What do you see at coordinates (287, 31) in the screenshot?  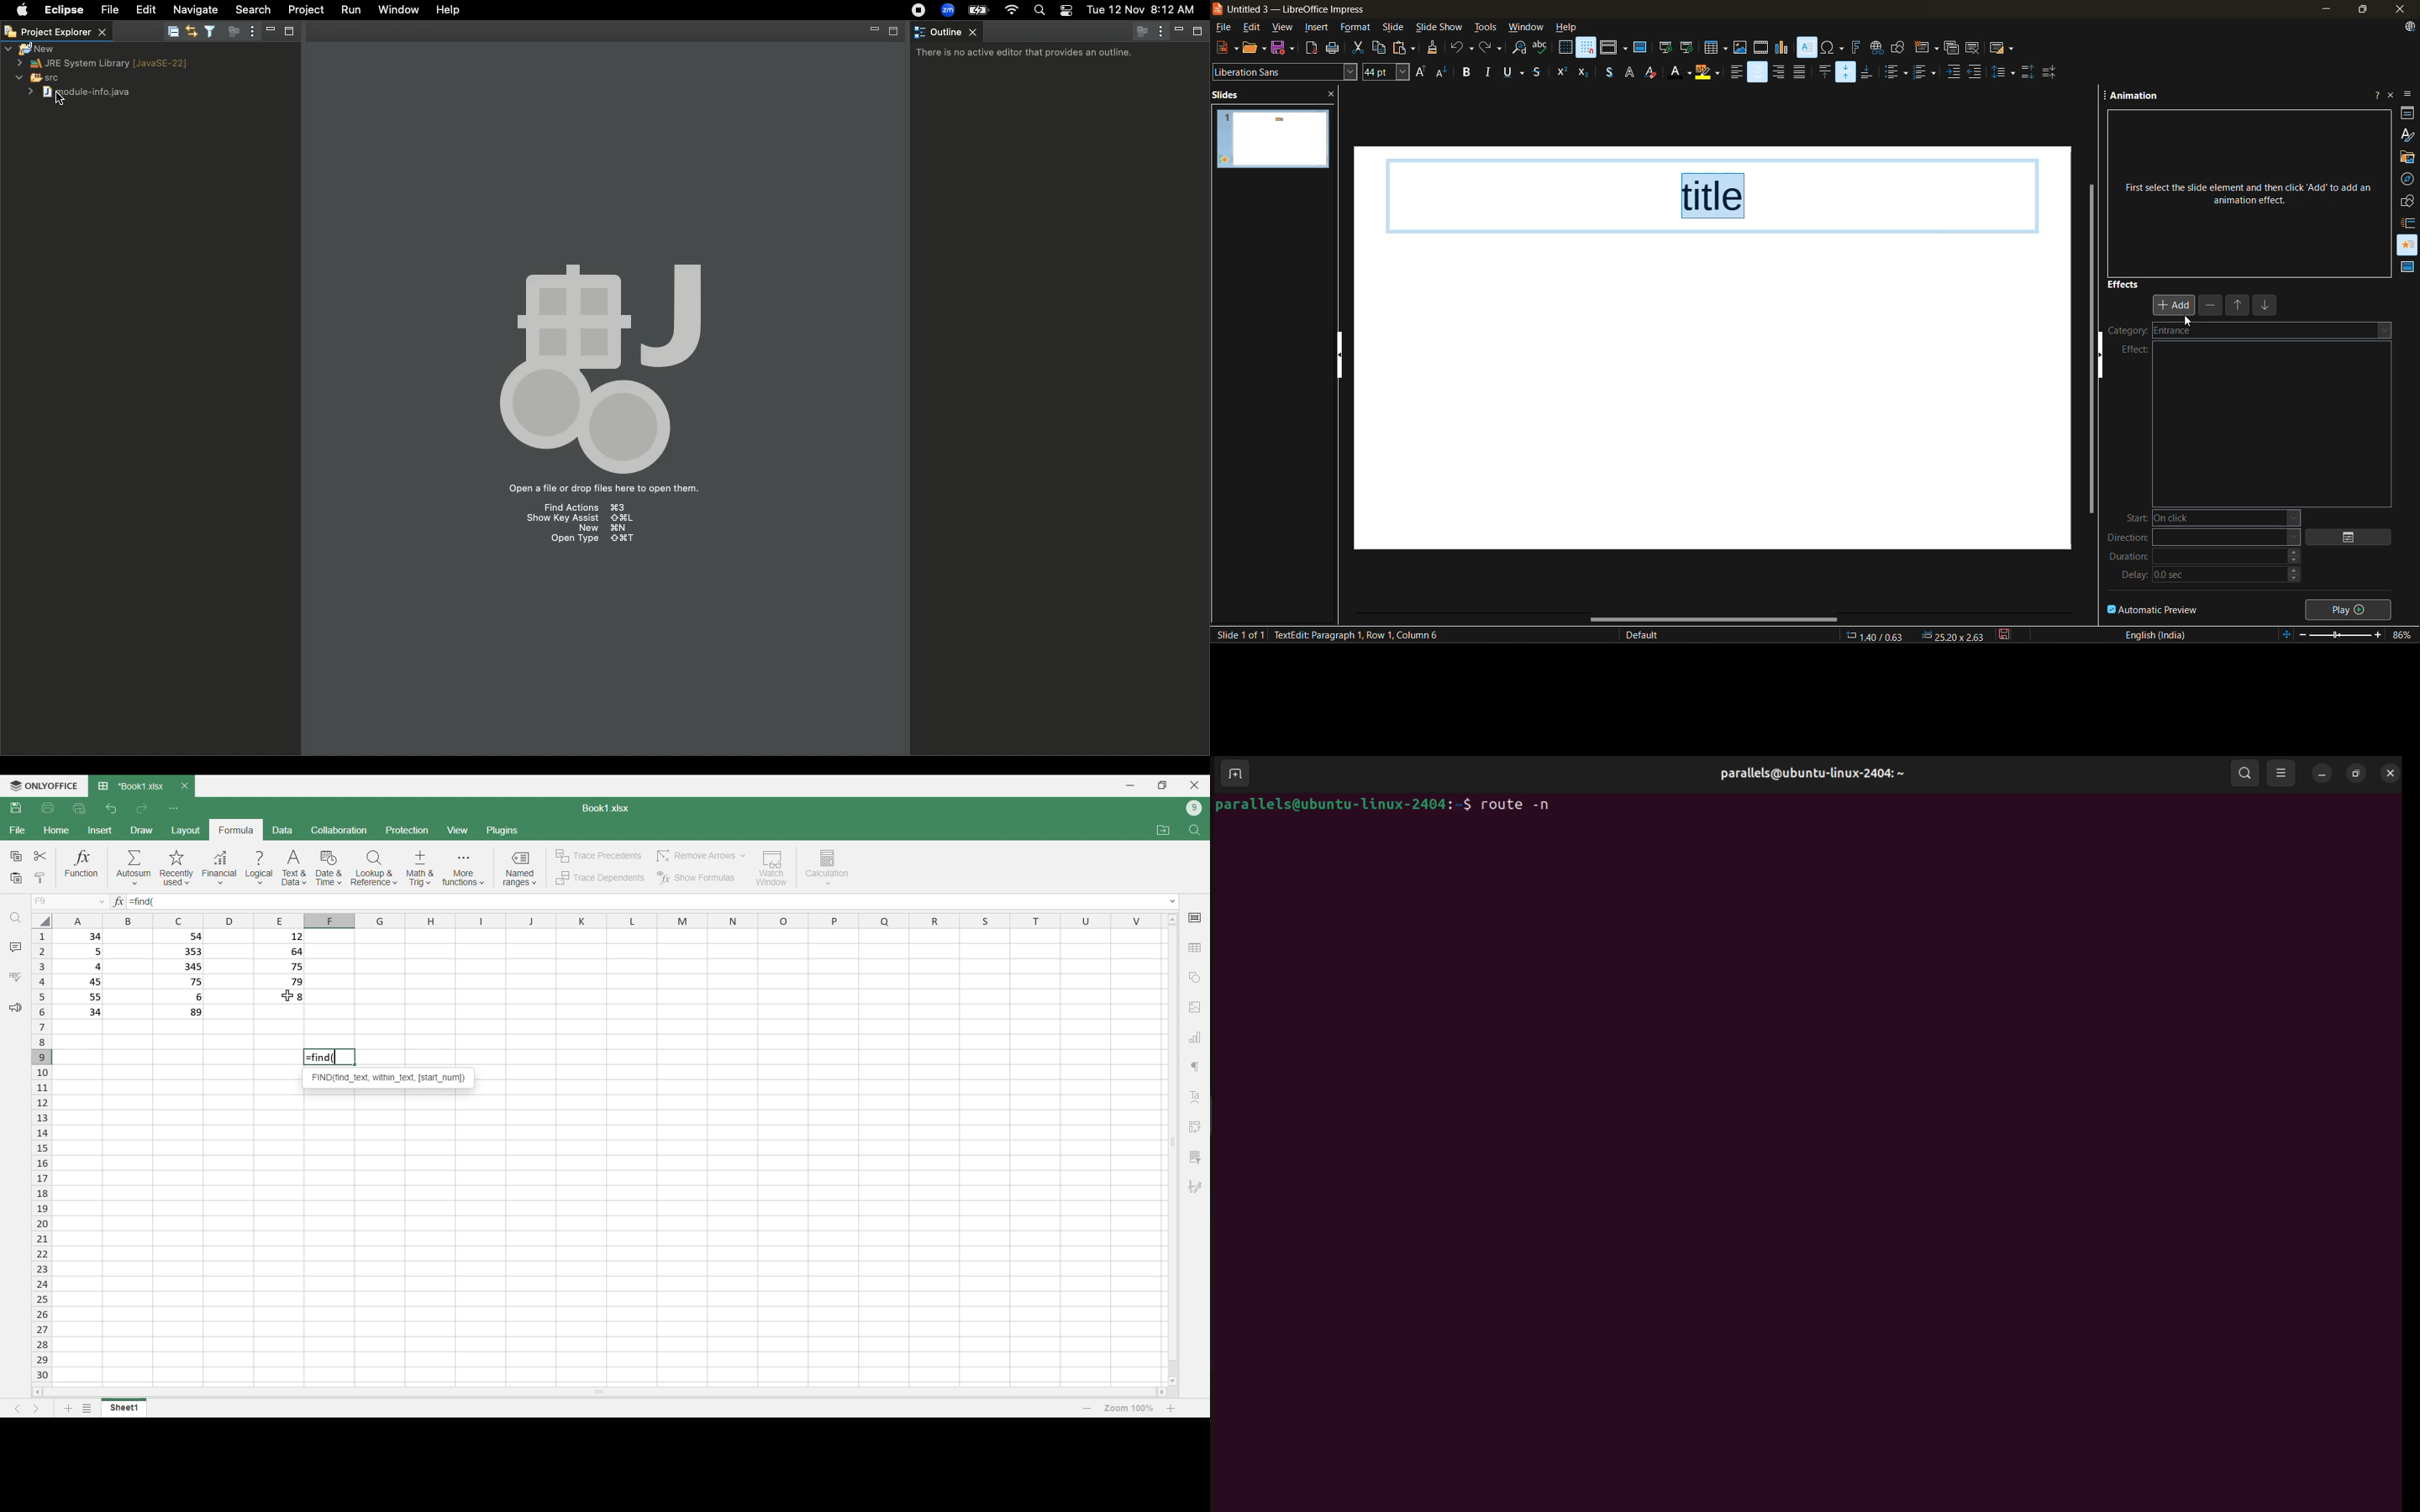 I see `Maximize` at bounding box center [287, 31].